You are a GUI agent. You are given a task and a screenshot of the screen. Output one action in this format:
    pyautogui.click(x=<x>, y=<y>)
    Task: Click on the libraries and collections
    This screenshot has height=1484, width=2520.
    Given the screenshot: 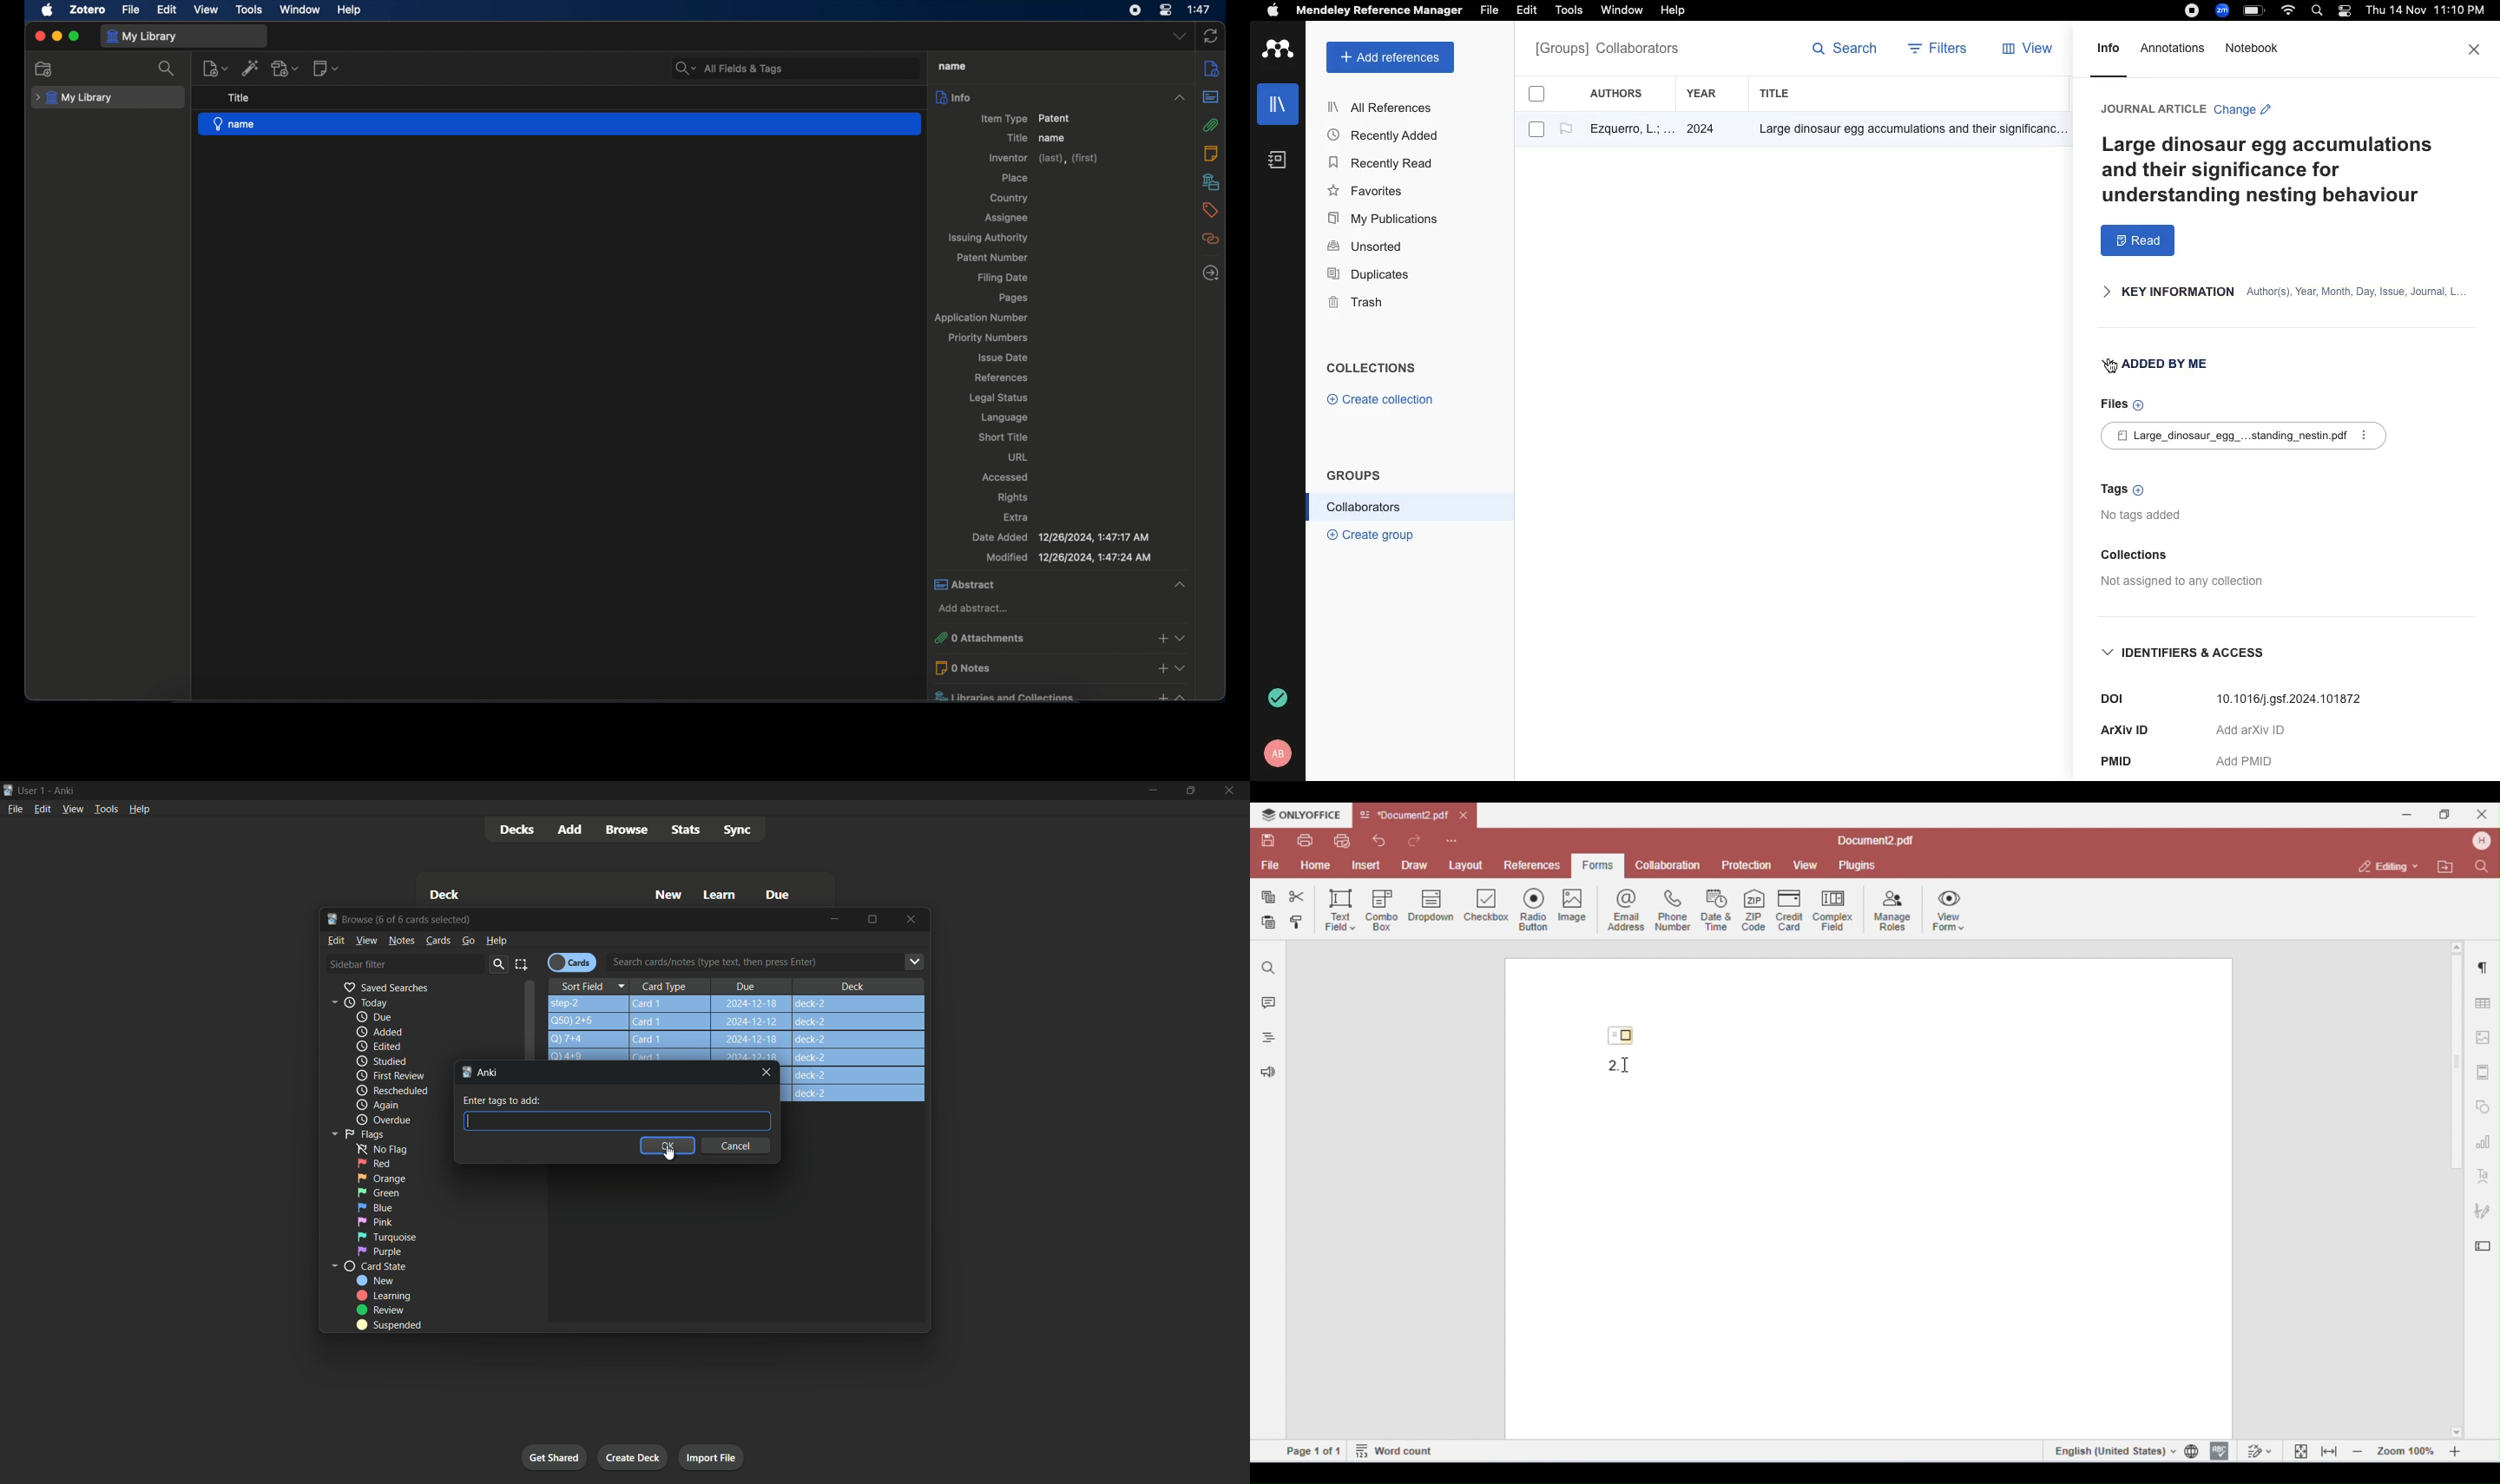 What is the action you would take?
    pyautogui.click(x=1018, y=693)
    